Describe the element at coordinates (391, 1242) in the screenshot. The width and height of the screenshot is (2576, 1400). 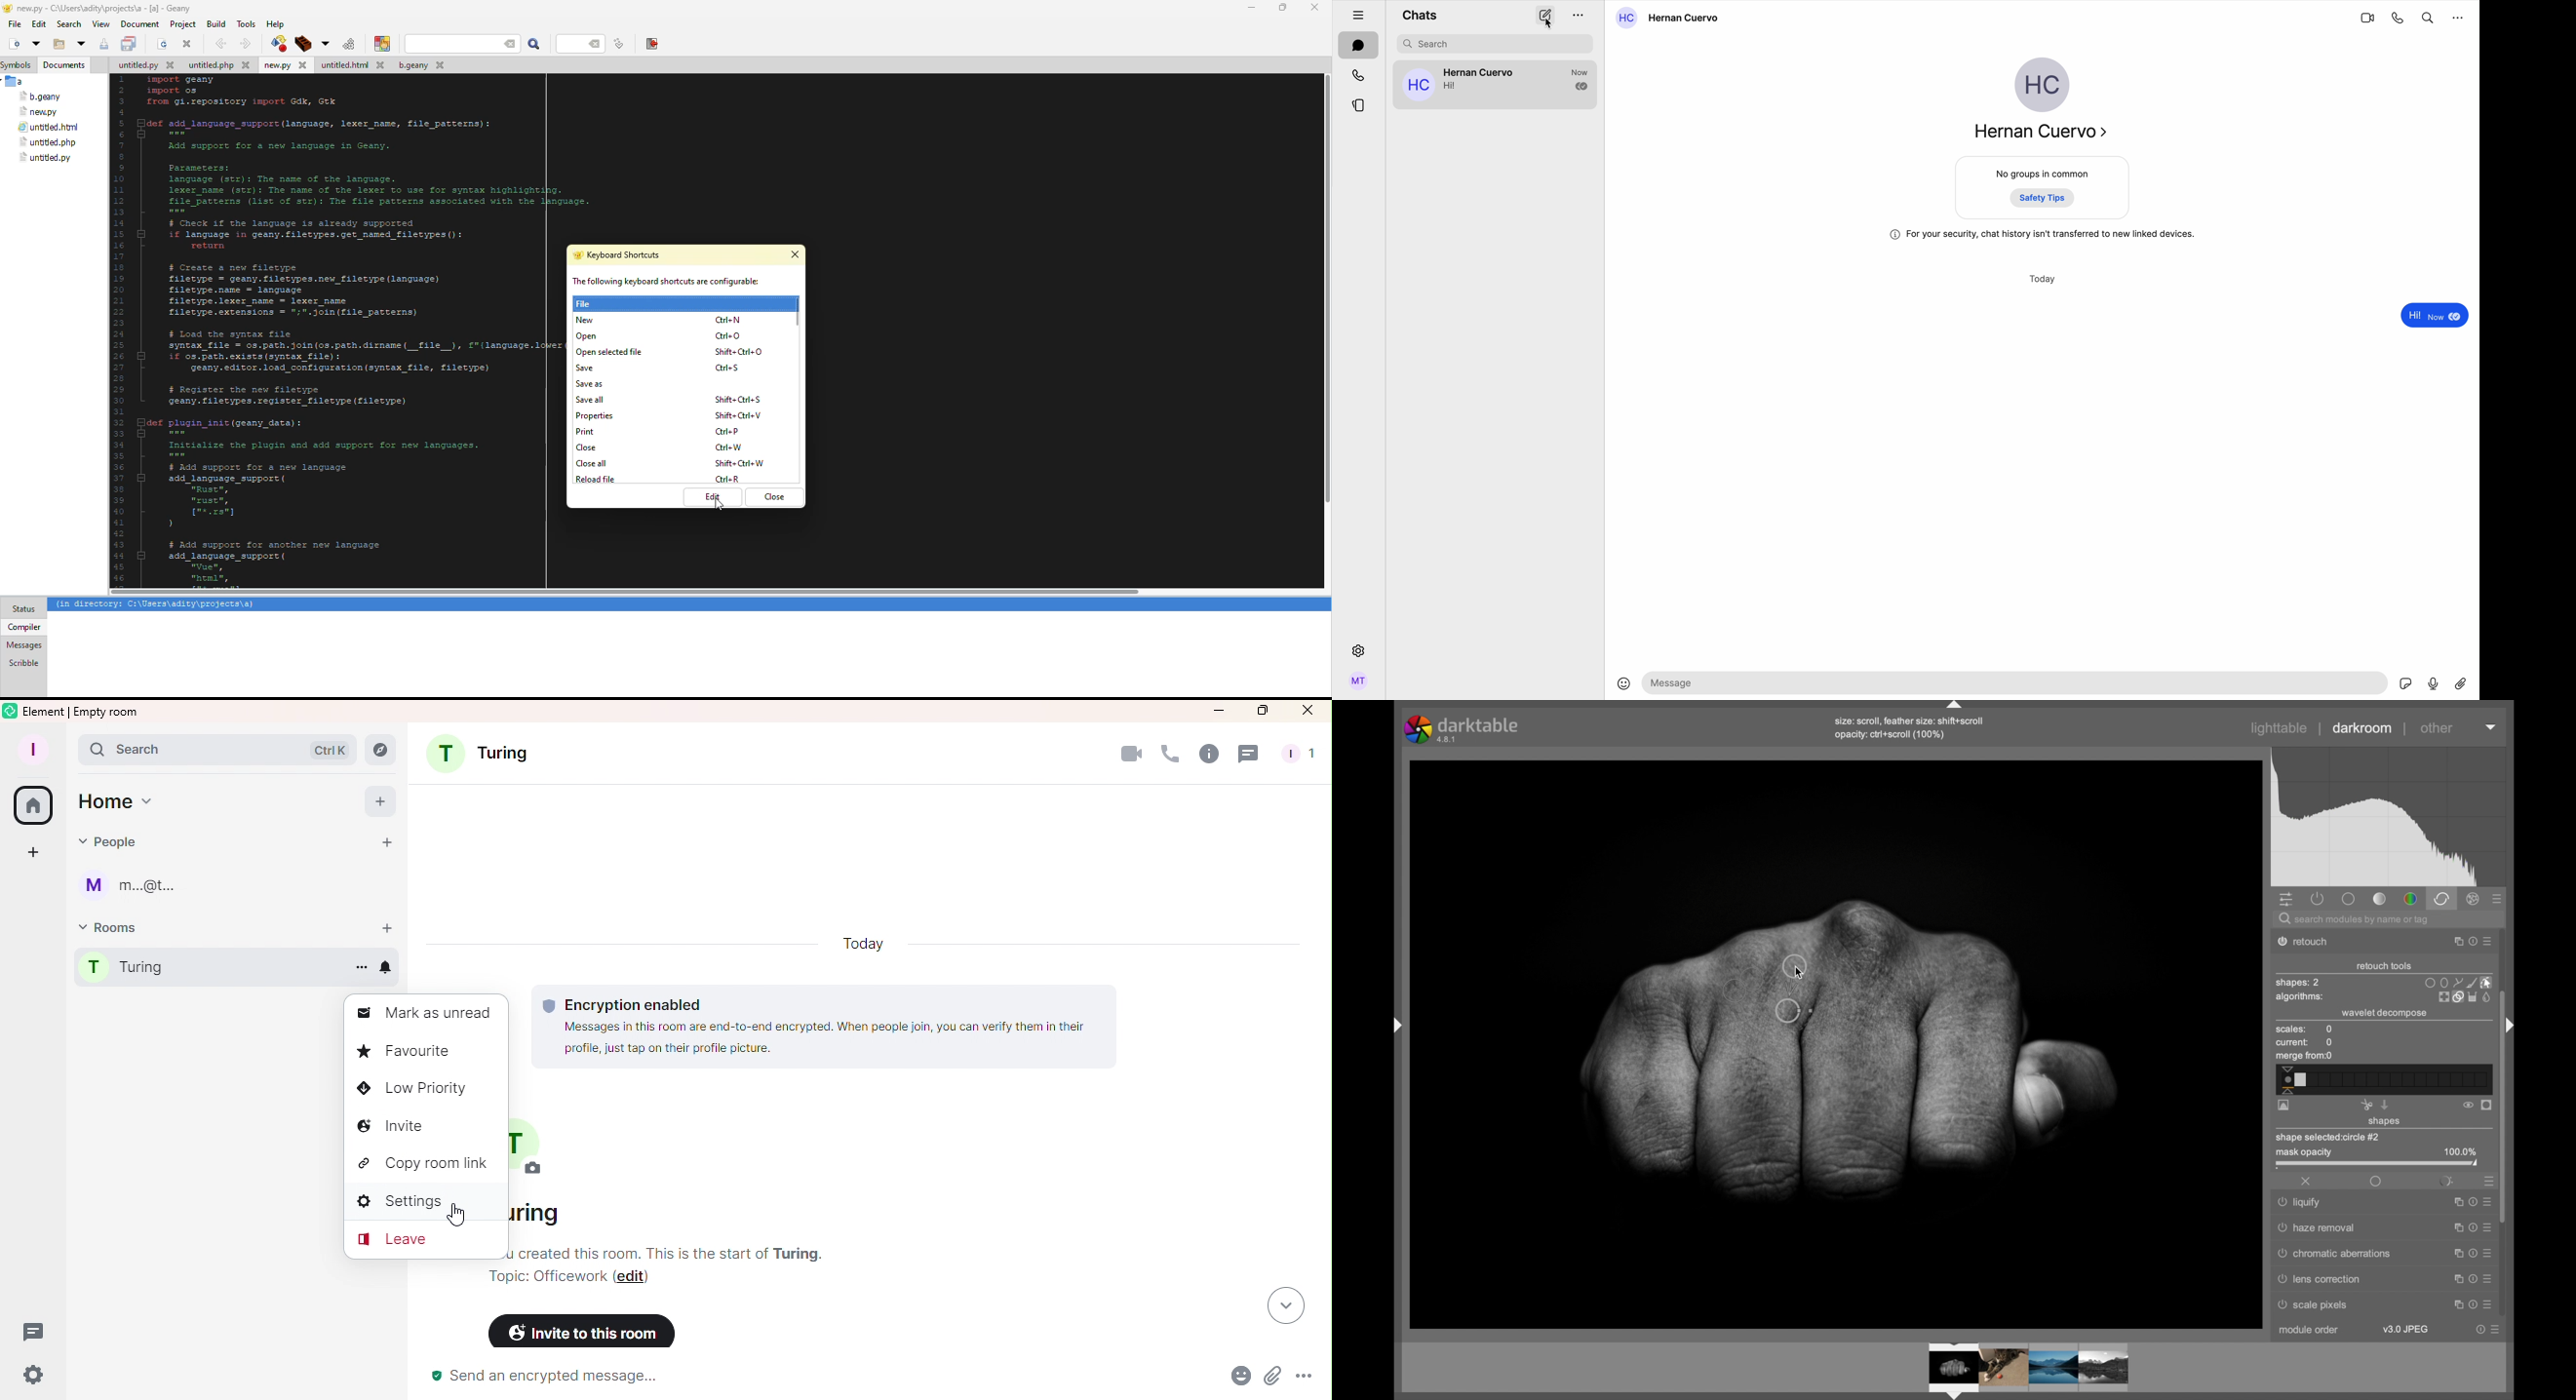
I see `Leave` at that location.